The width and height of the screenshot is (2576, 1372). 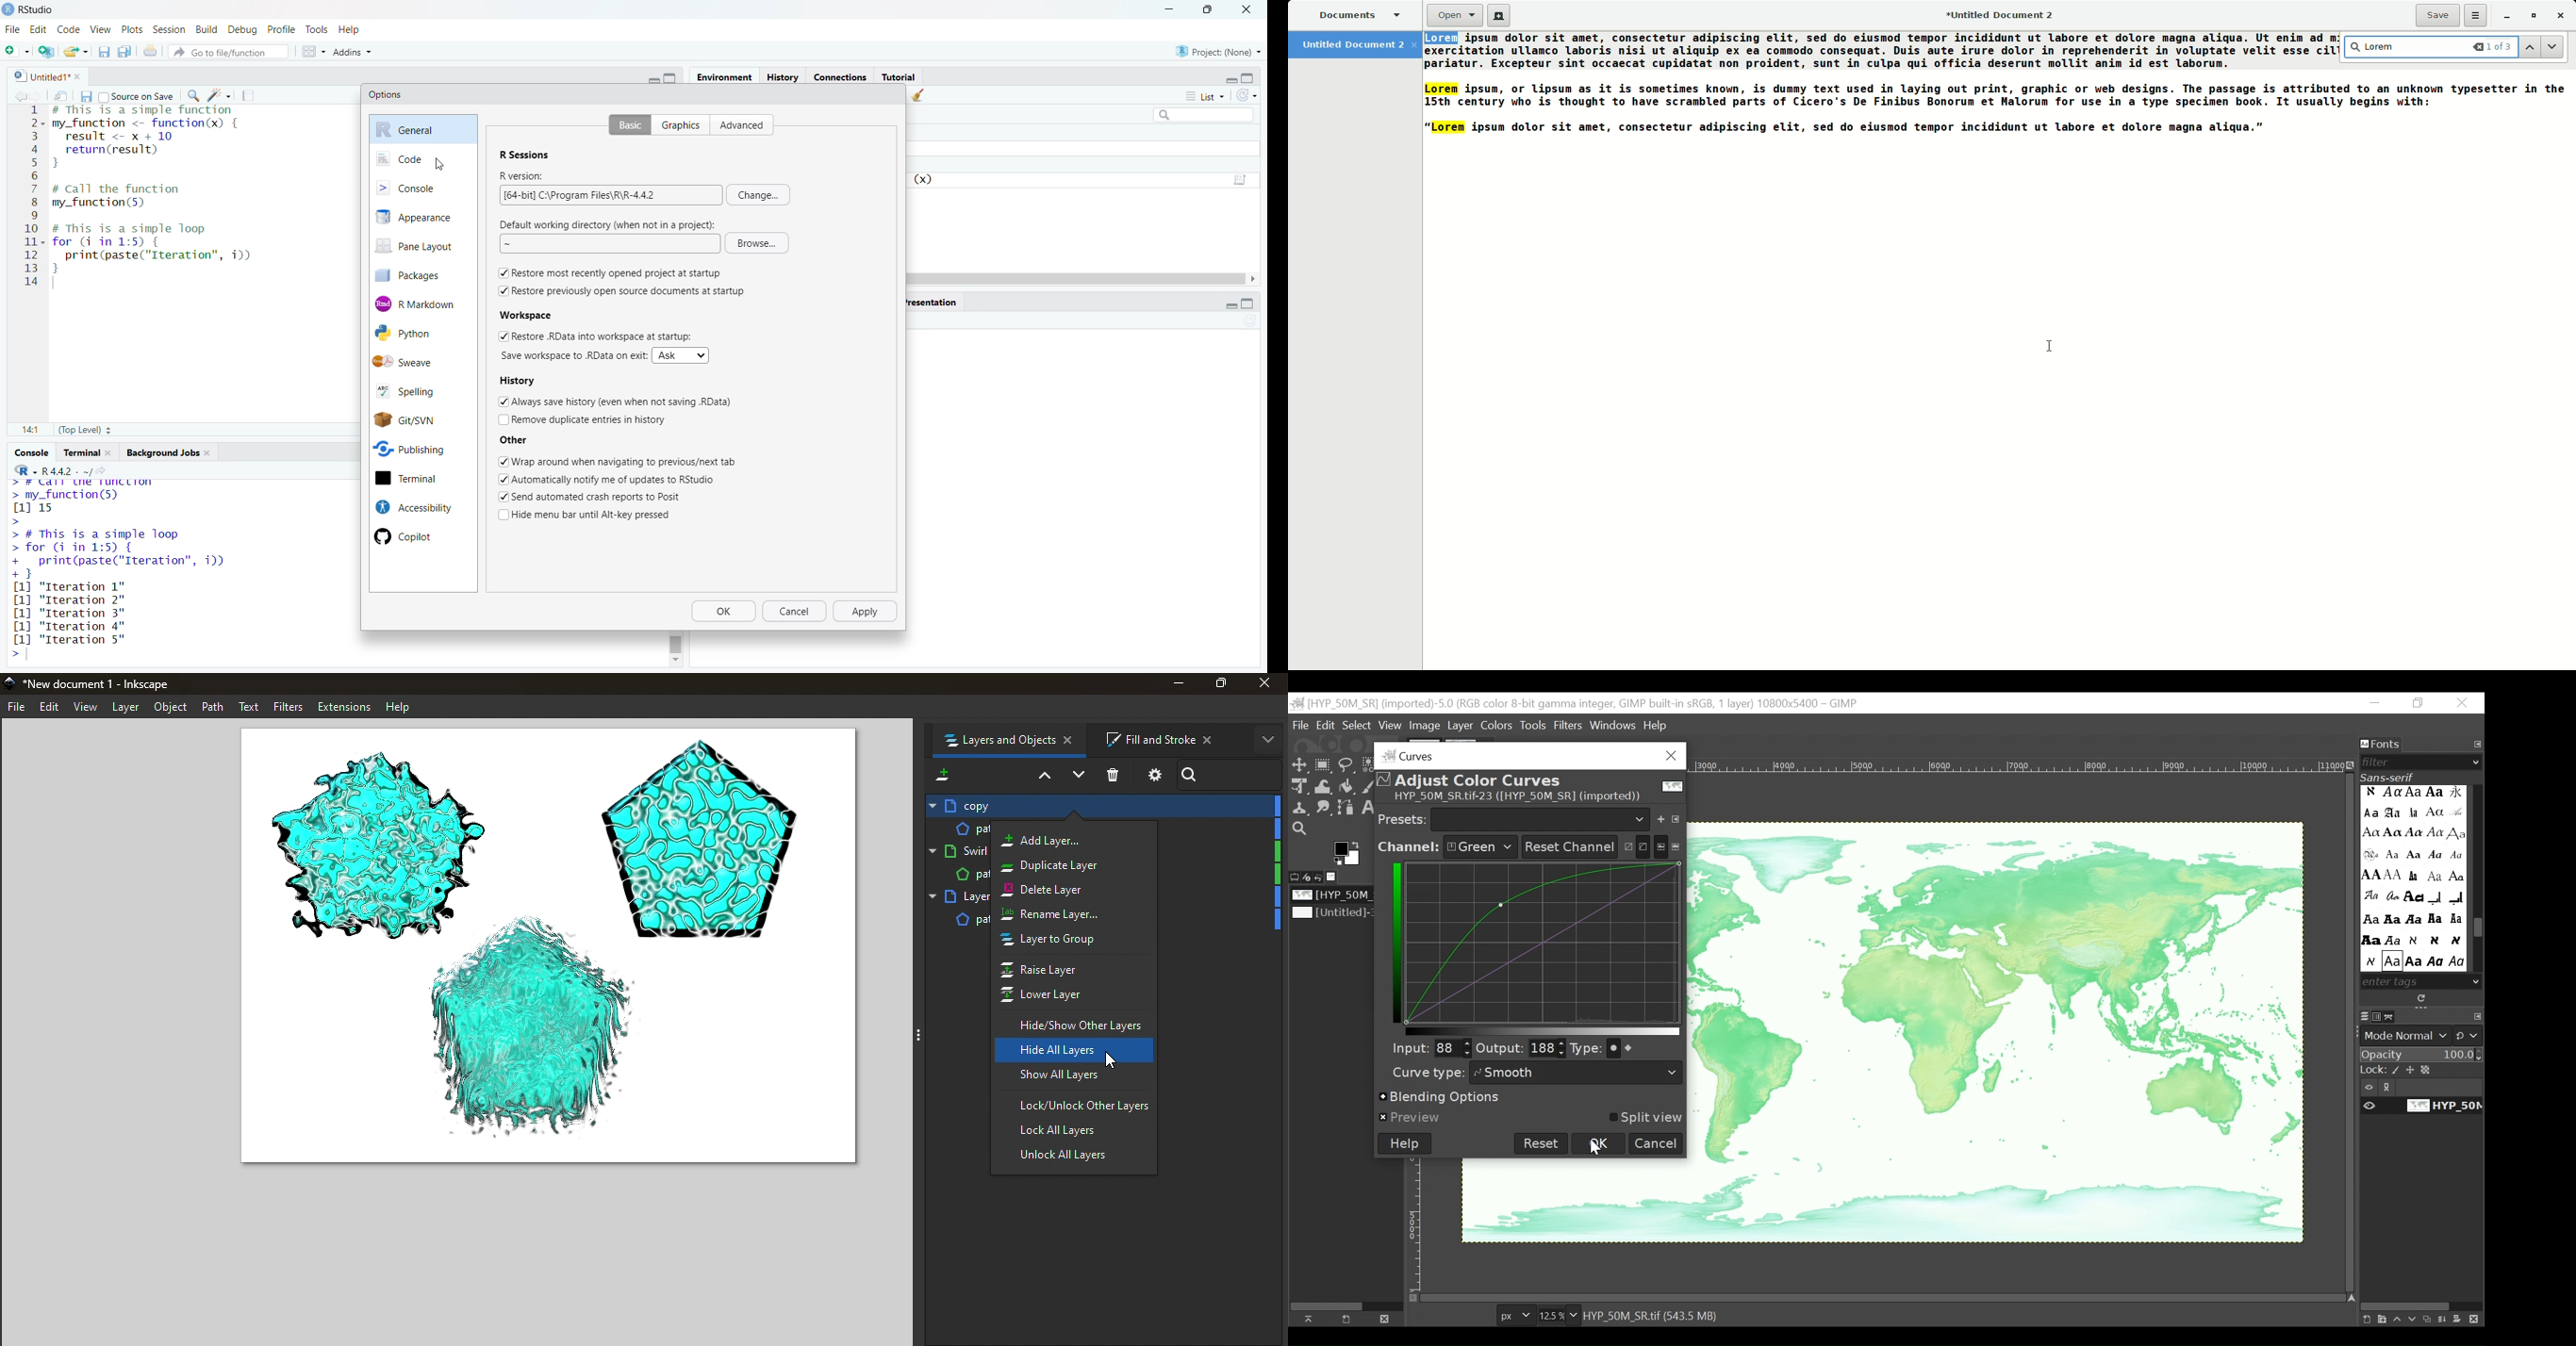 I want to click on prompt cursor, so click(x=13, y=655).